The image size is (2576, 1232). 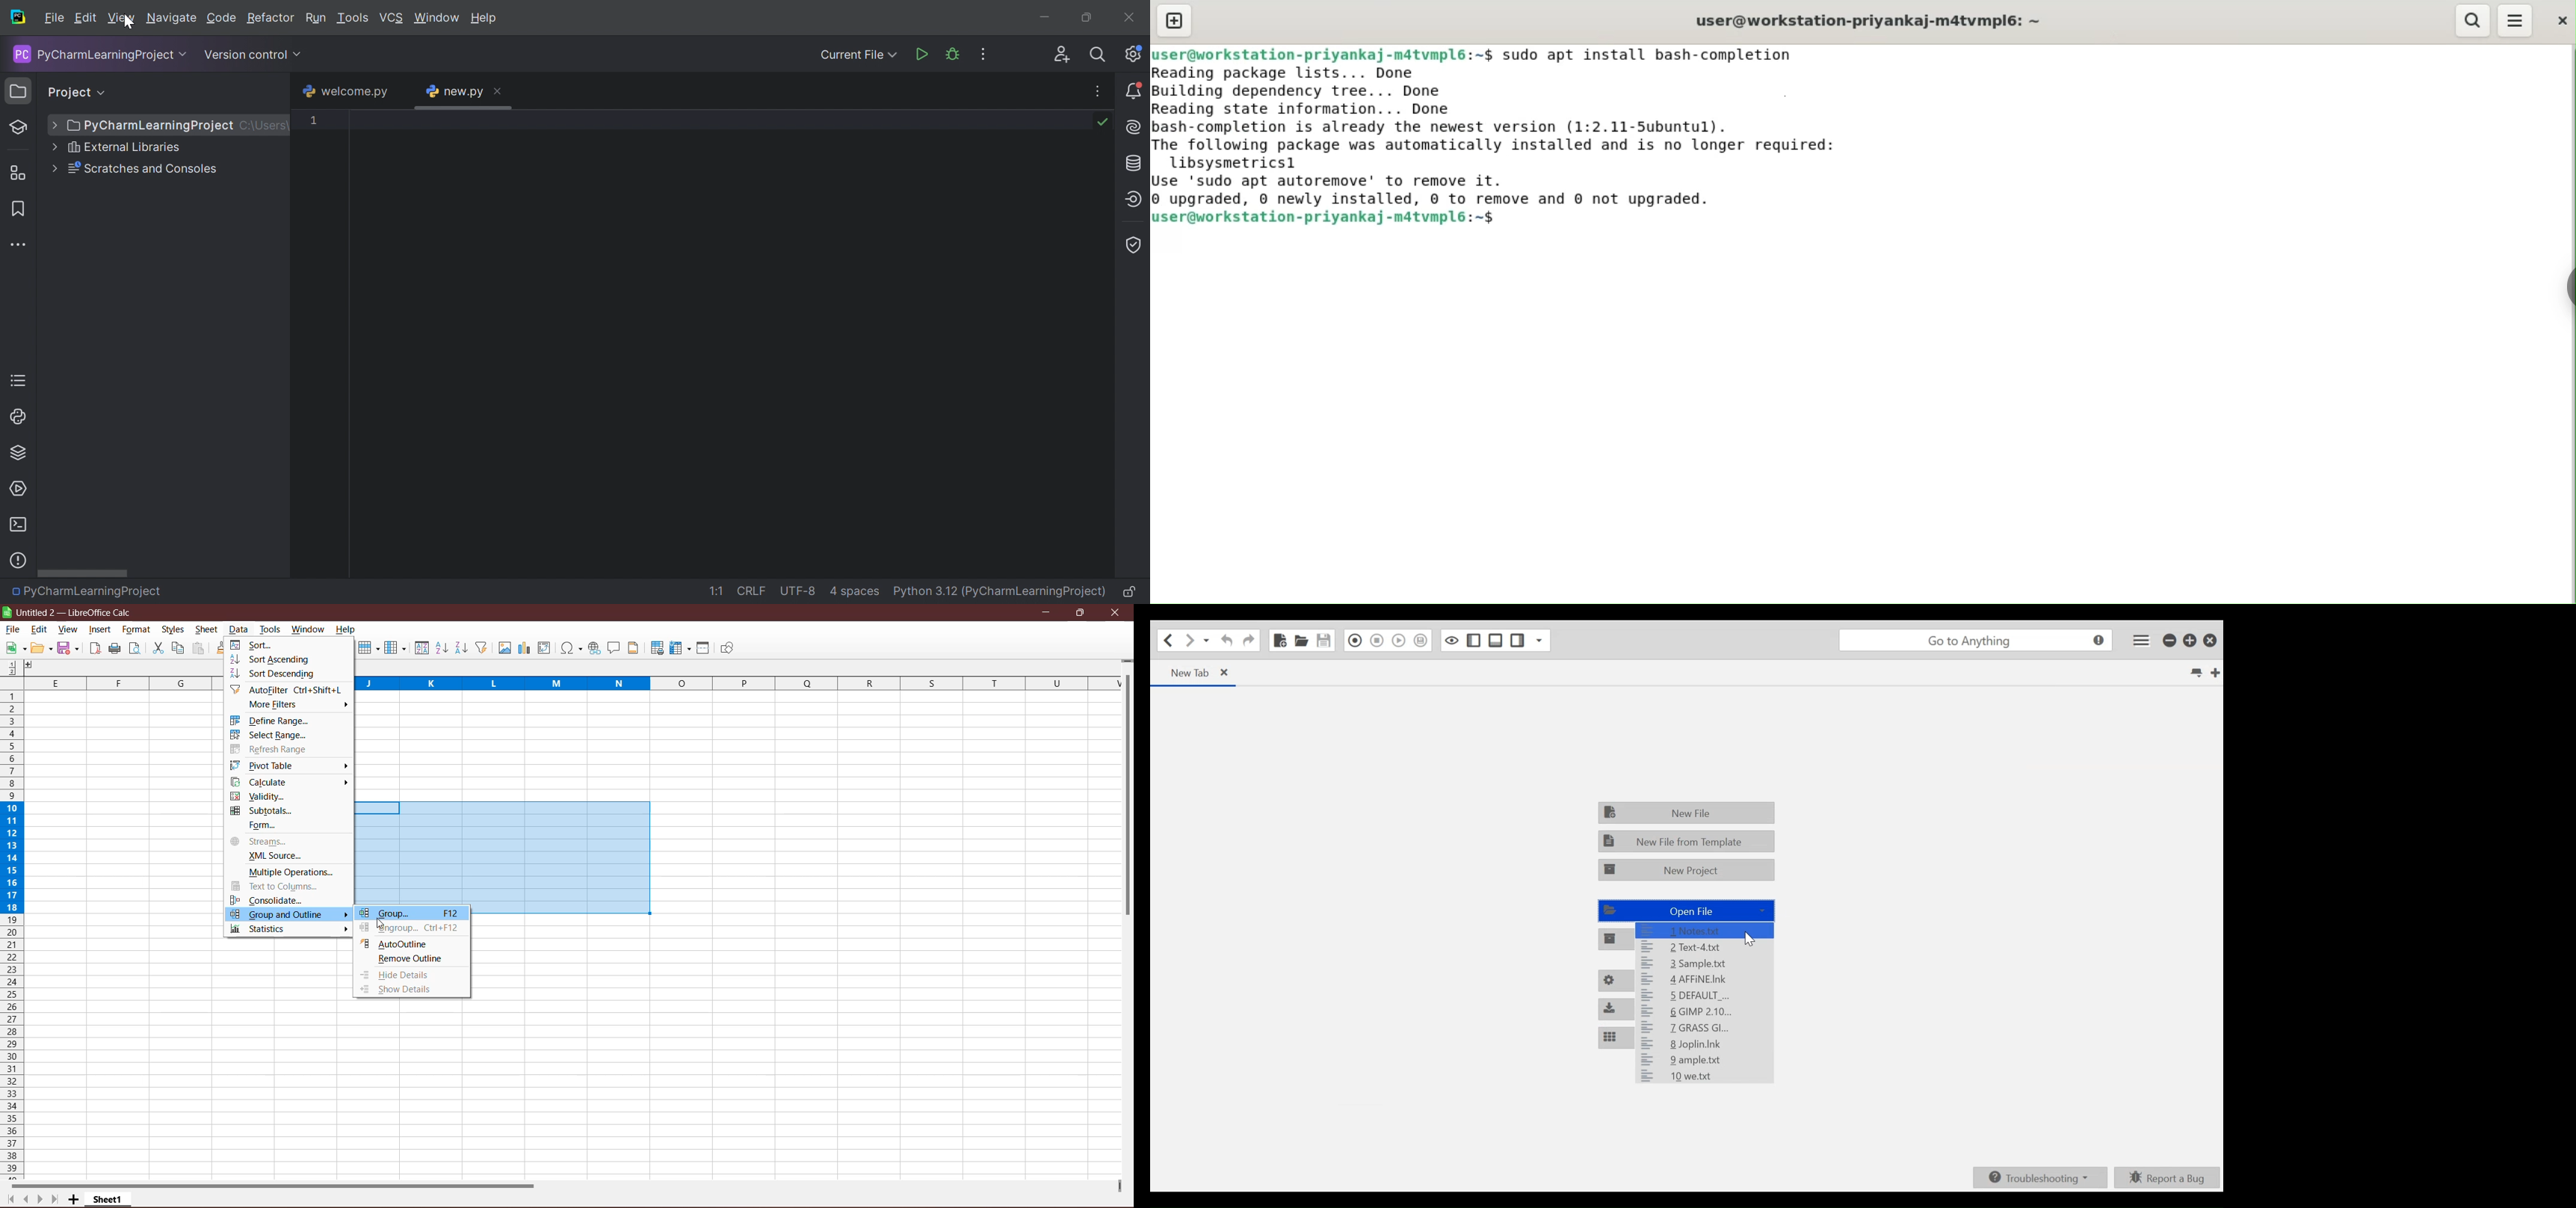 I want to click on New tab, so click(x=2213, y=673).